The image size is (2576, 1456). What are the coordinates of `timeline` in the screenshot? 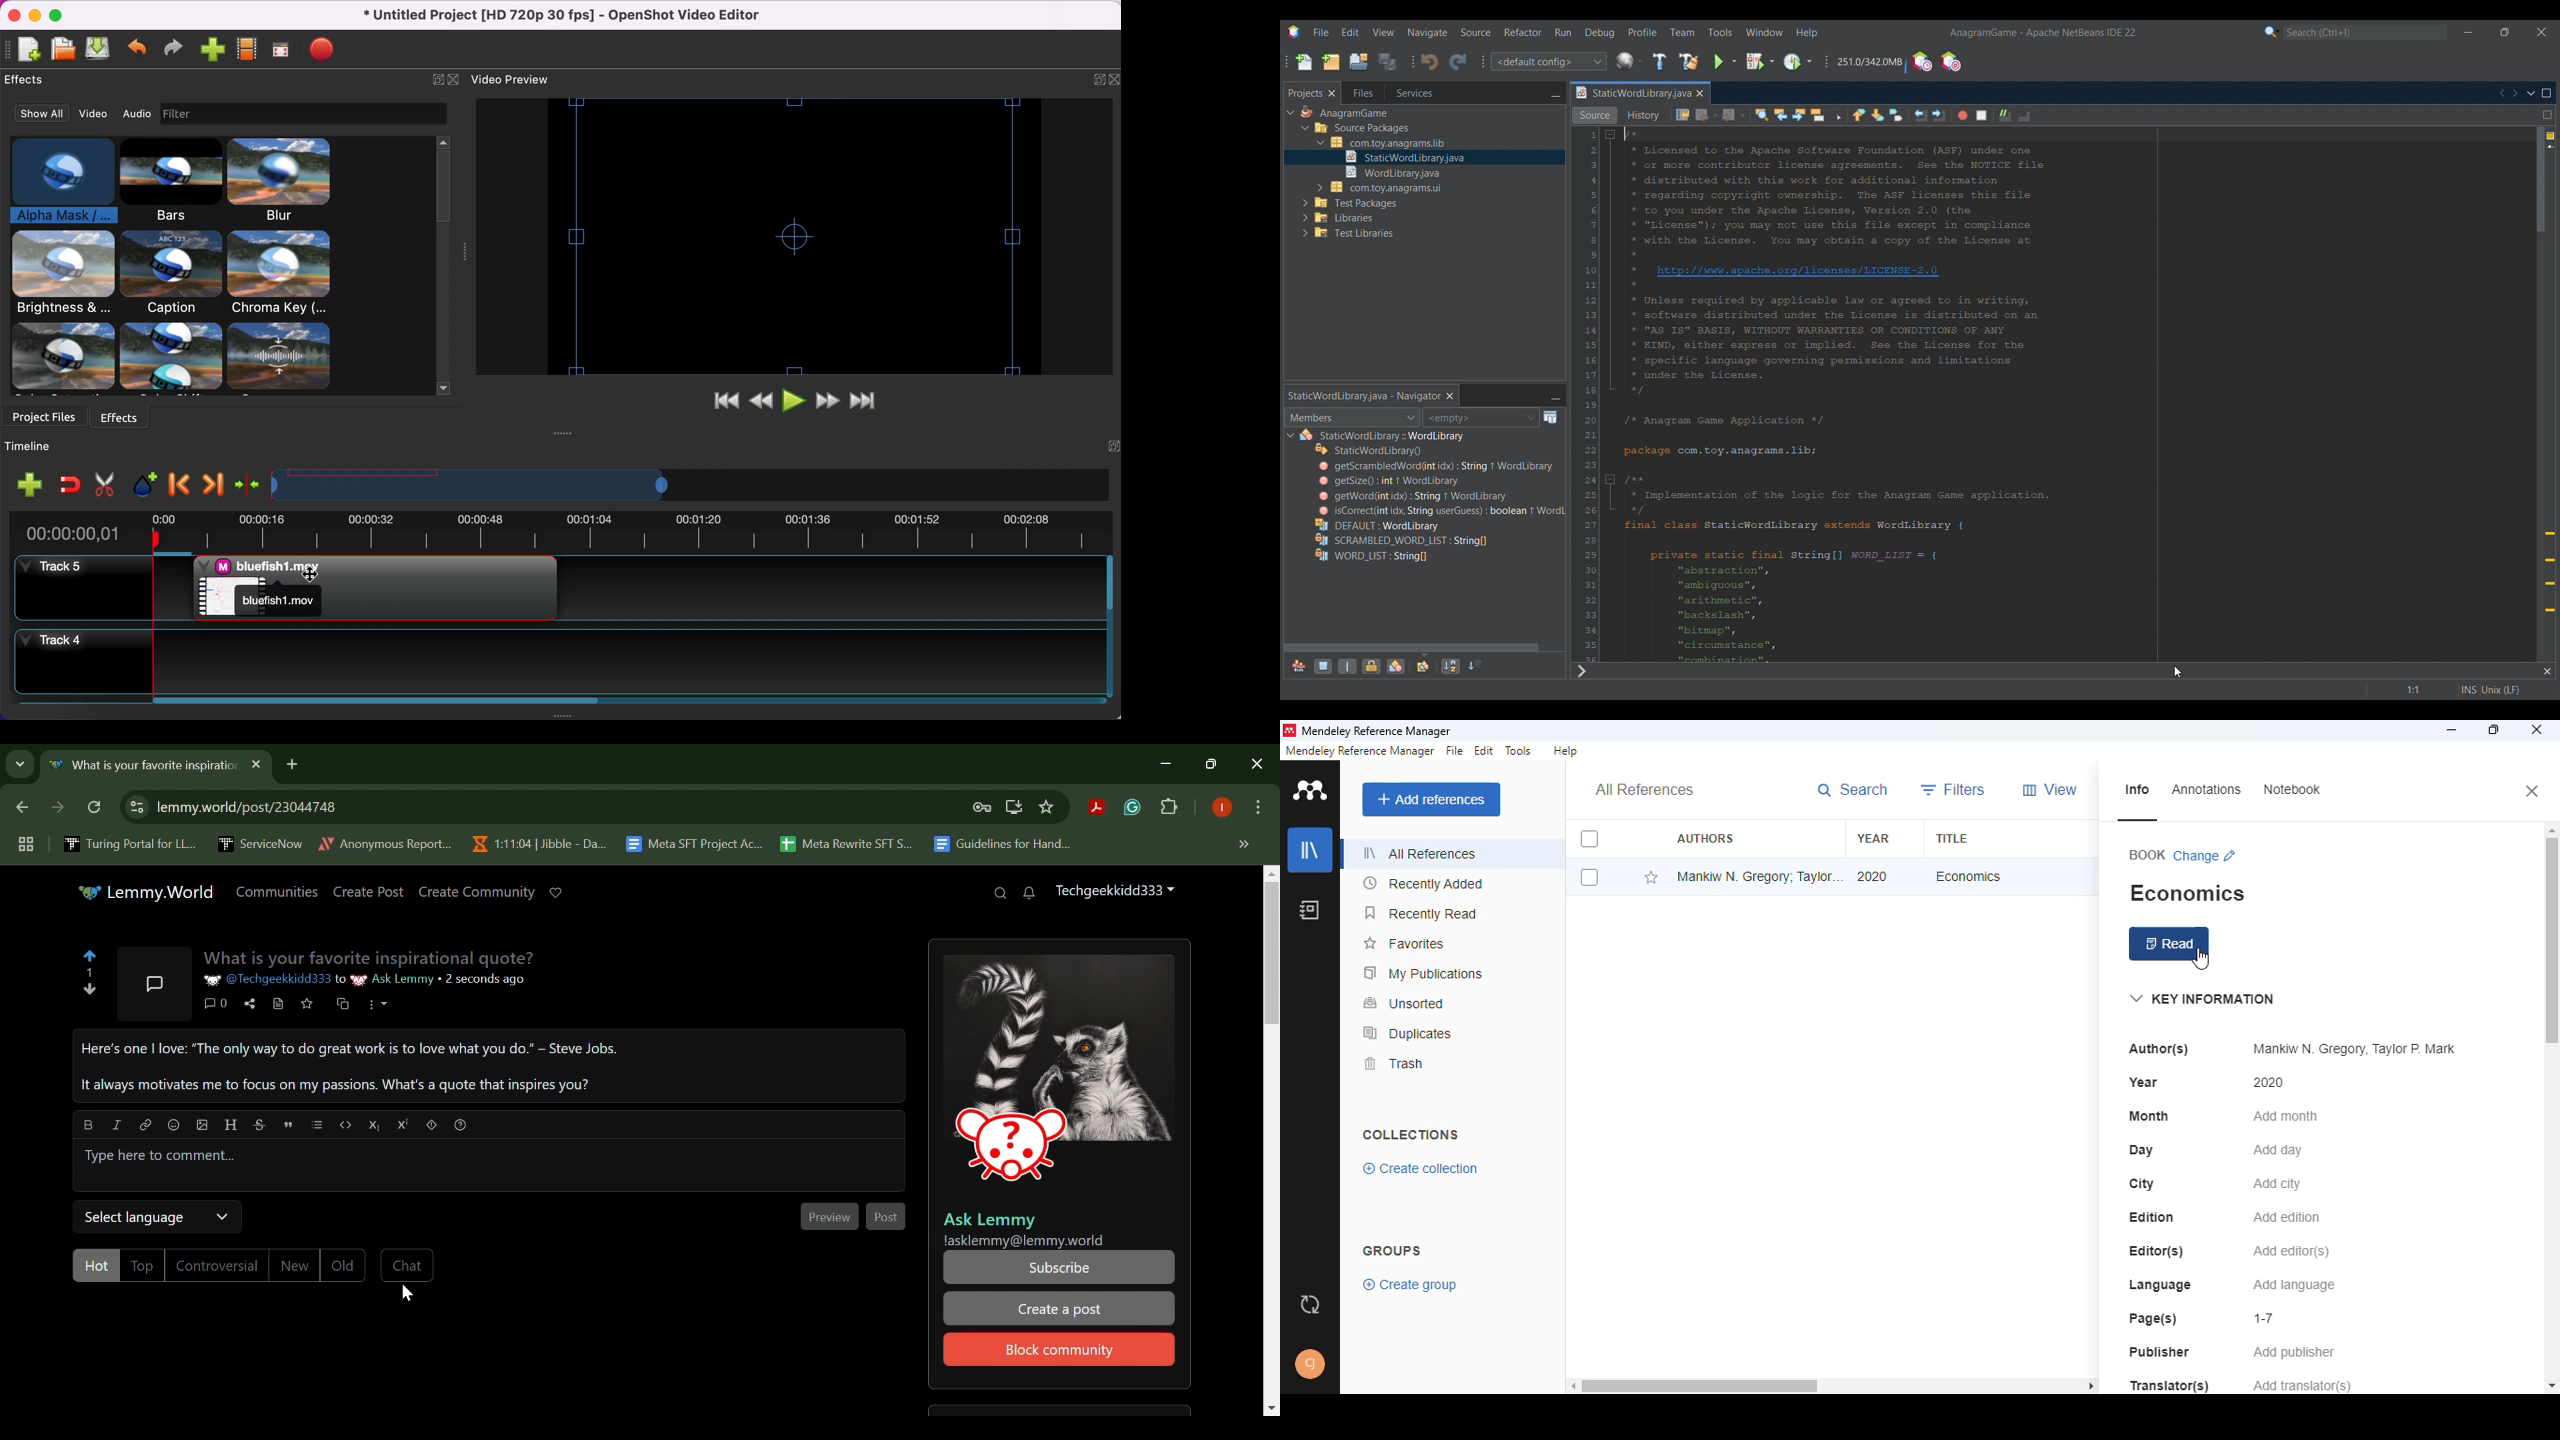 It's located at (673, 485).